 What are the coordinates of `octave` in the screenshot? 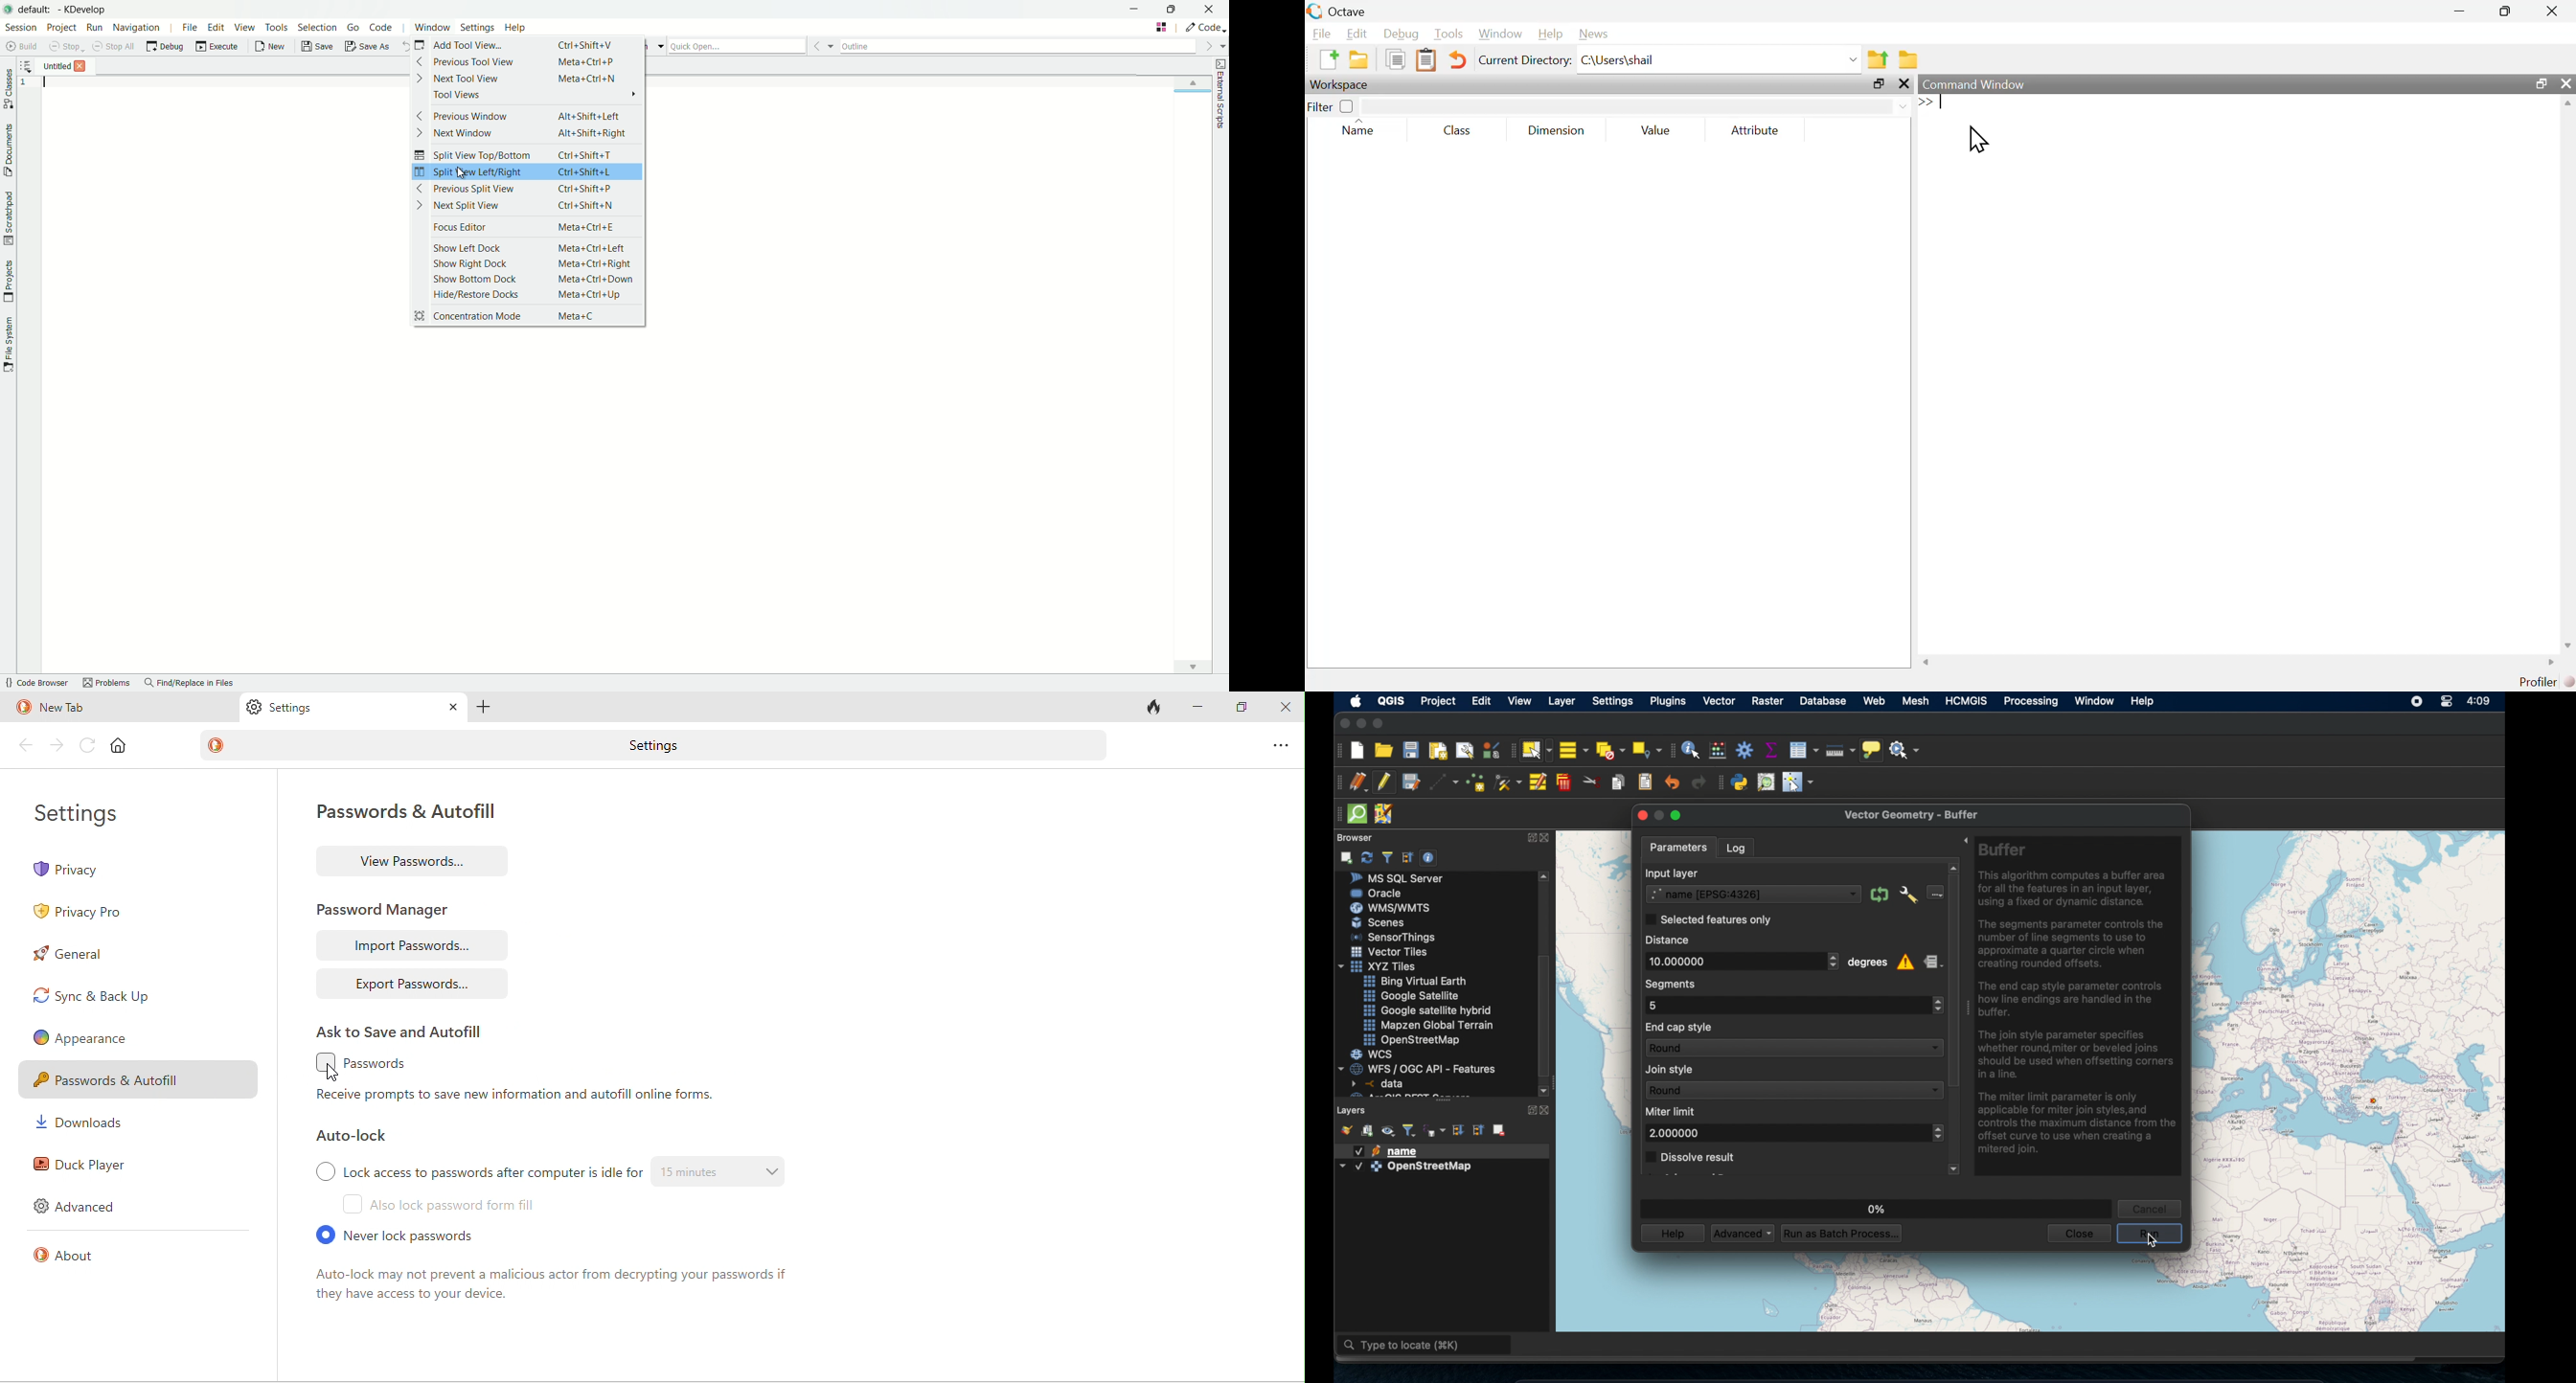 It's located at (1351, 9).